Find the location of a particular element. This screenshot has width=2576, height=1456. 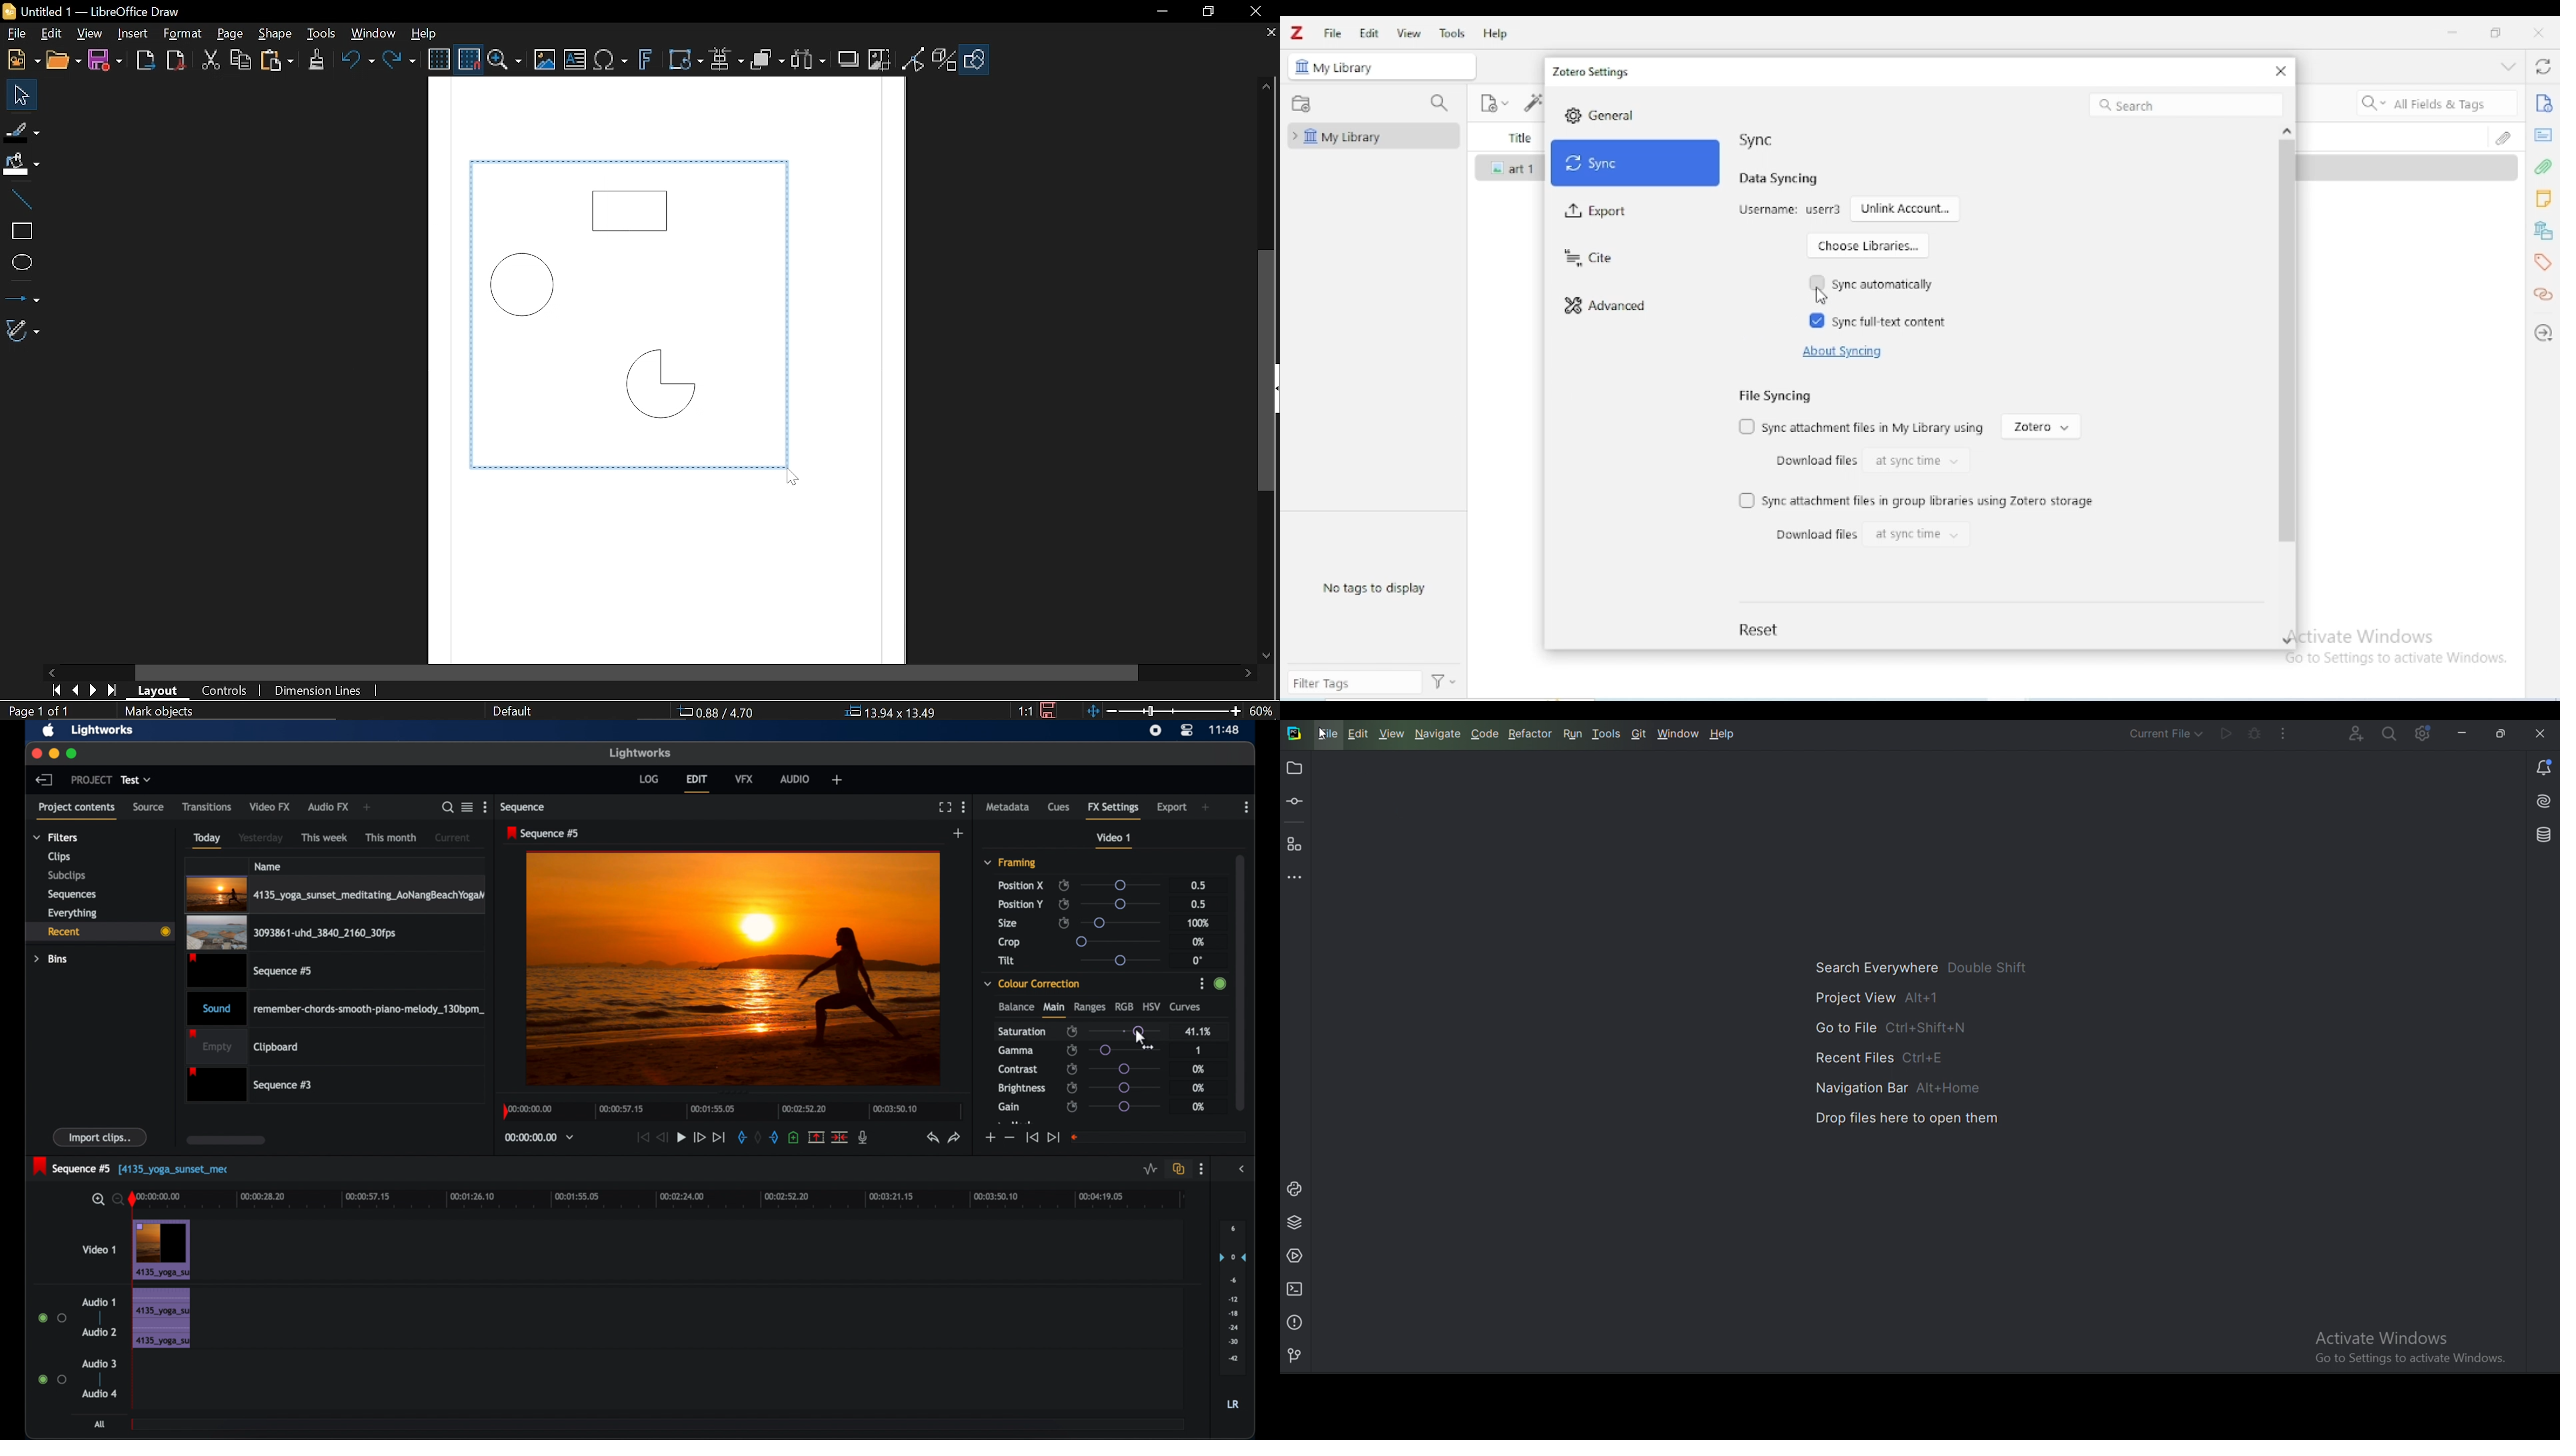

about syncing is located at coordinates (1840, 352).